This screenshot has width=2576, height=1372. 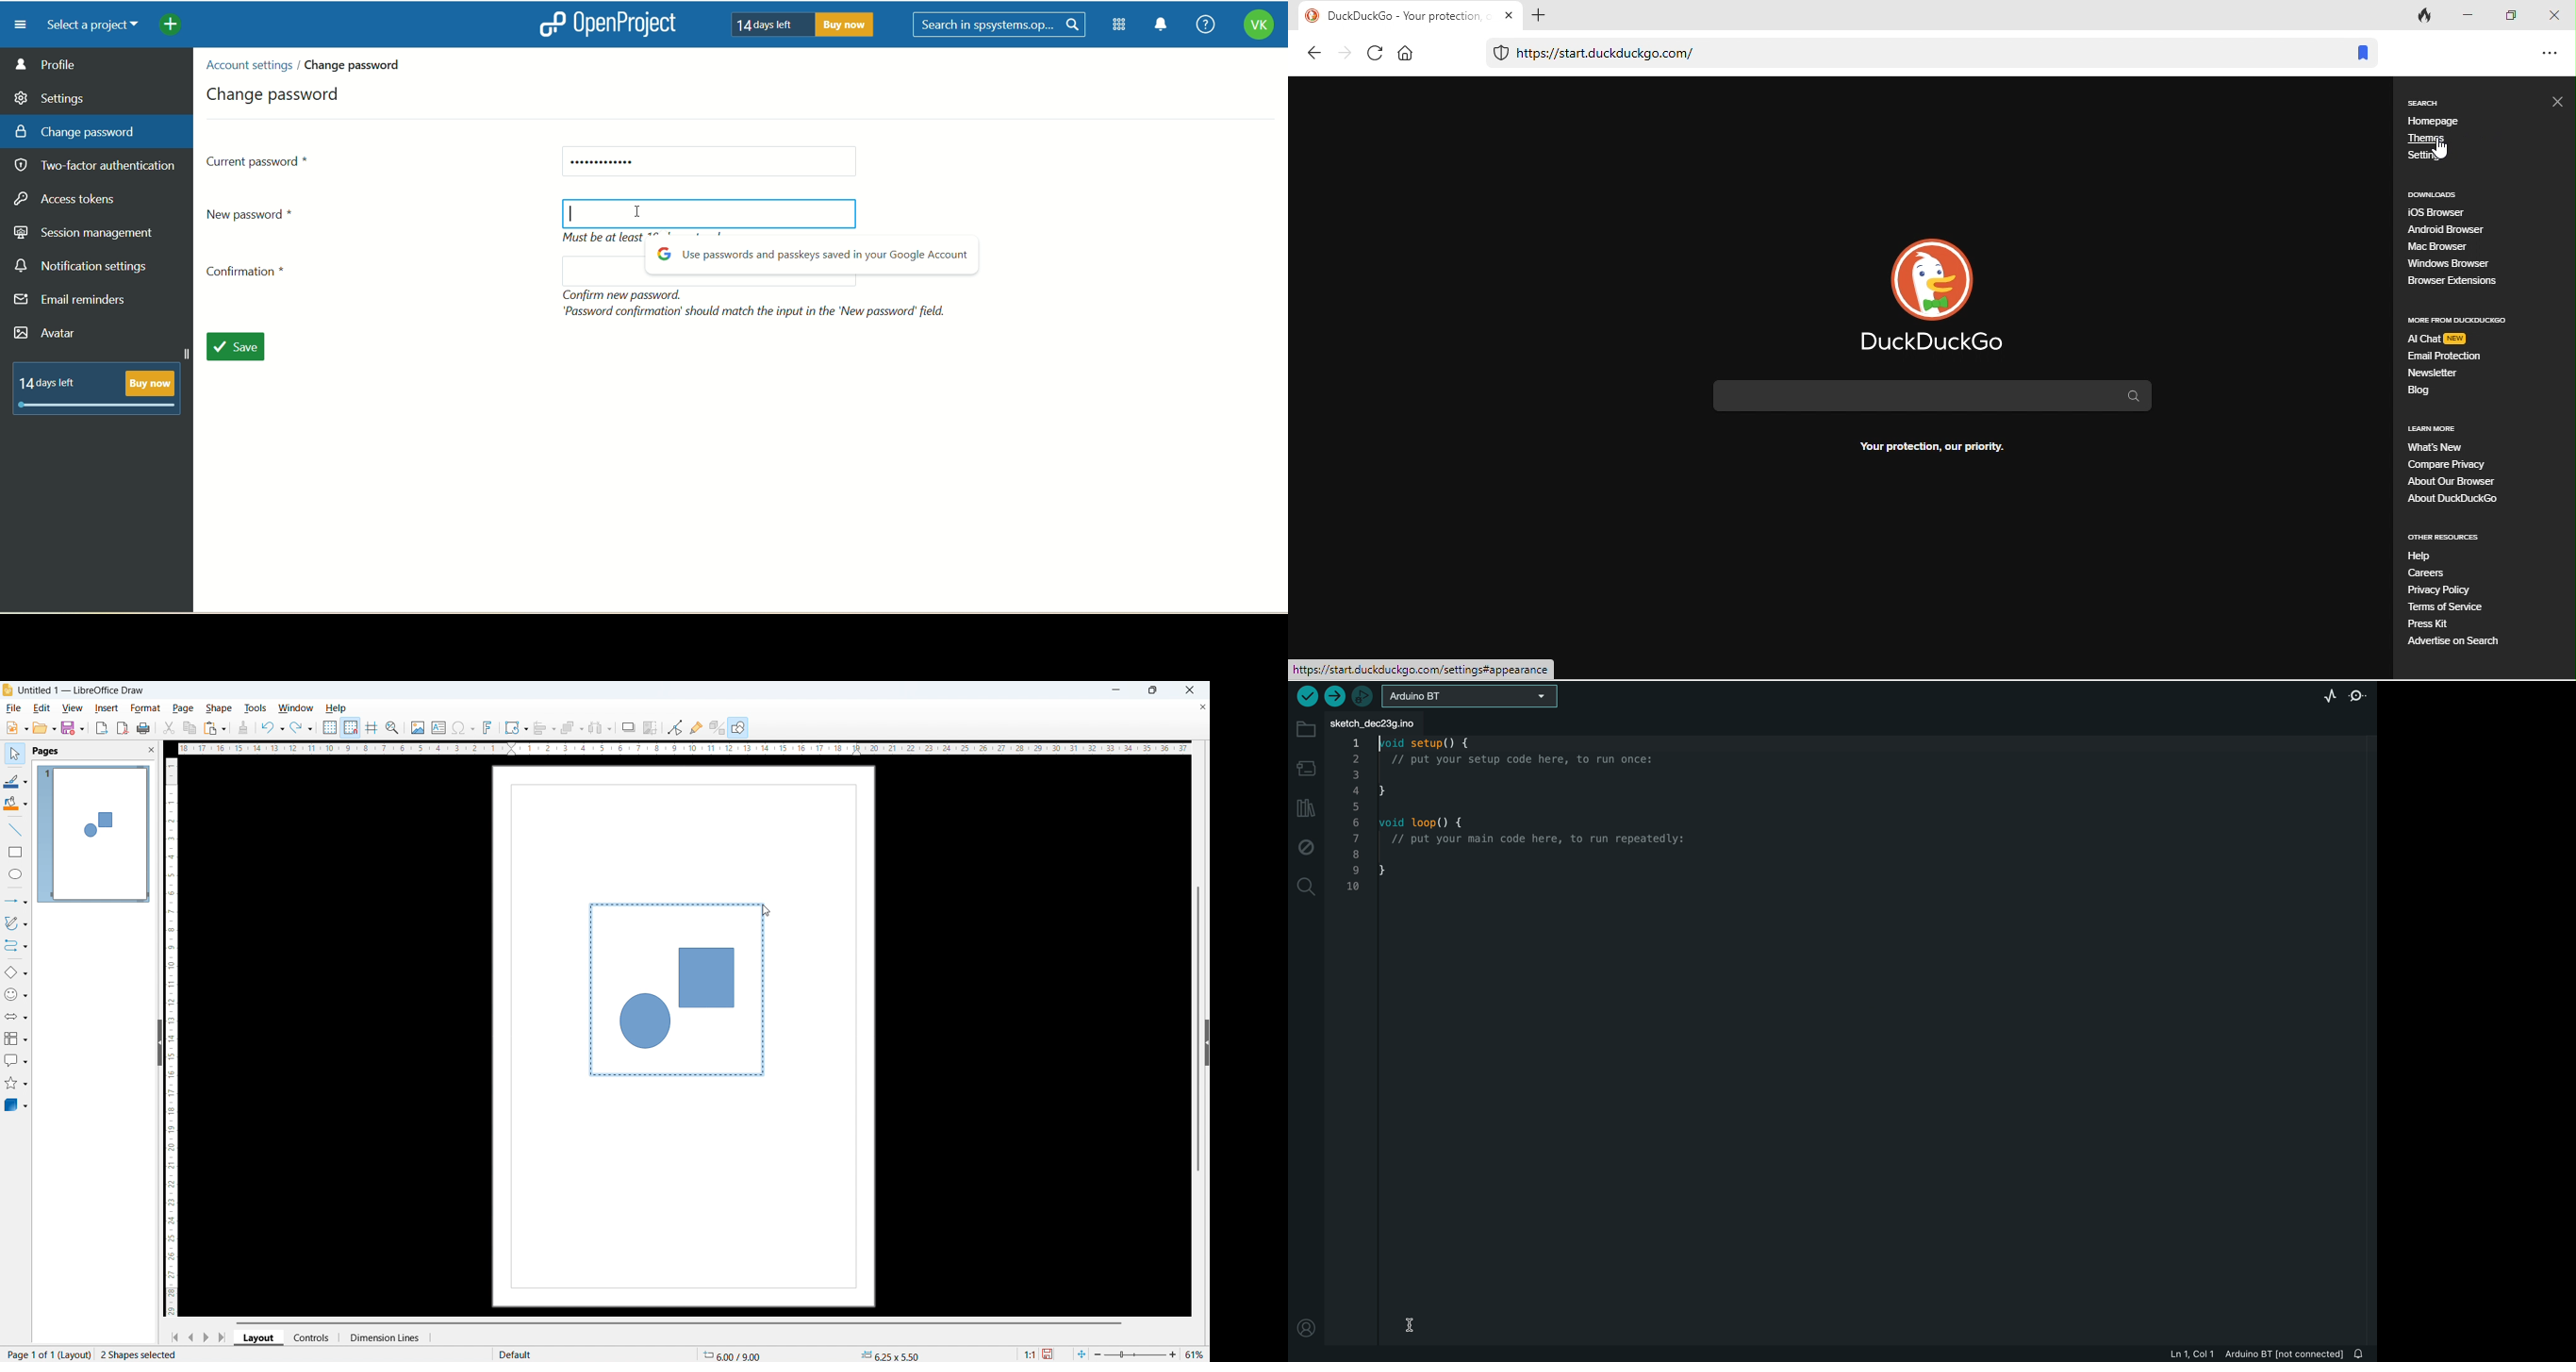 I want to click on forward, so click(x=1346, y=53).